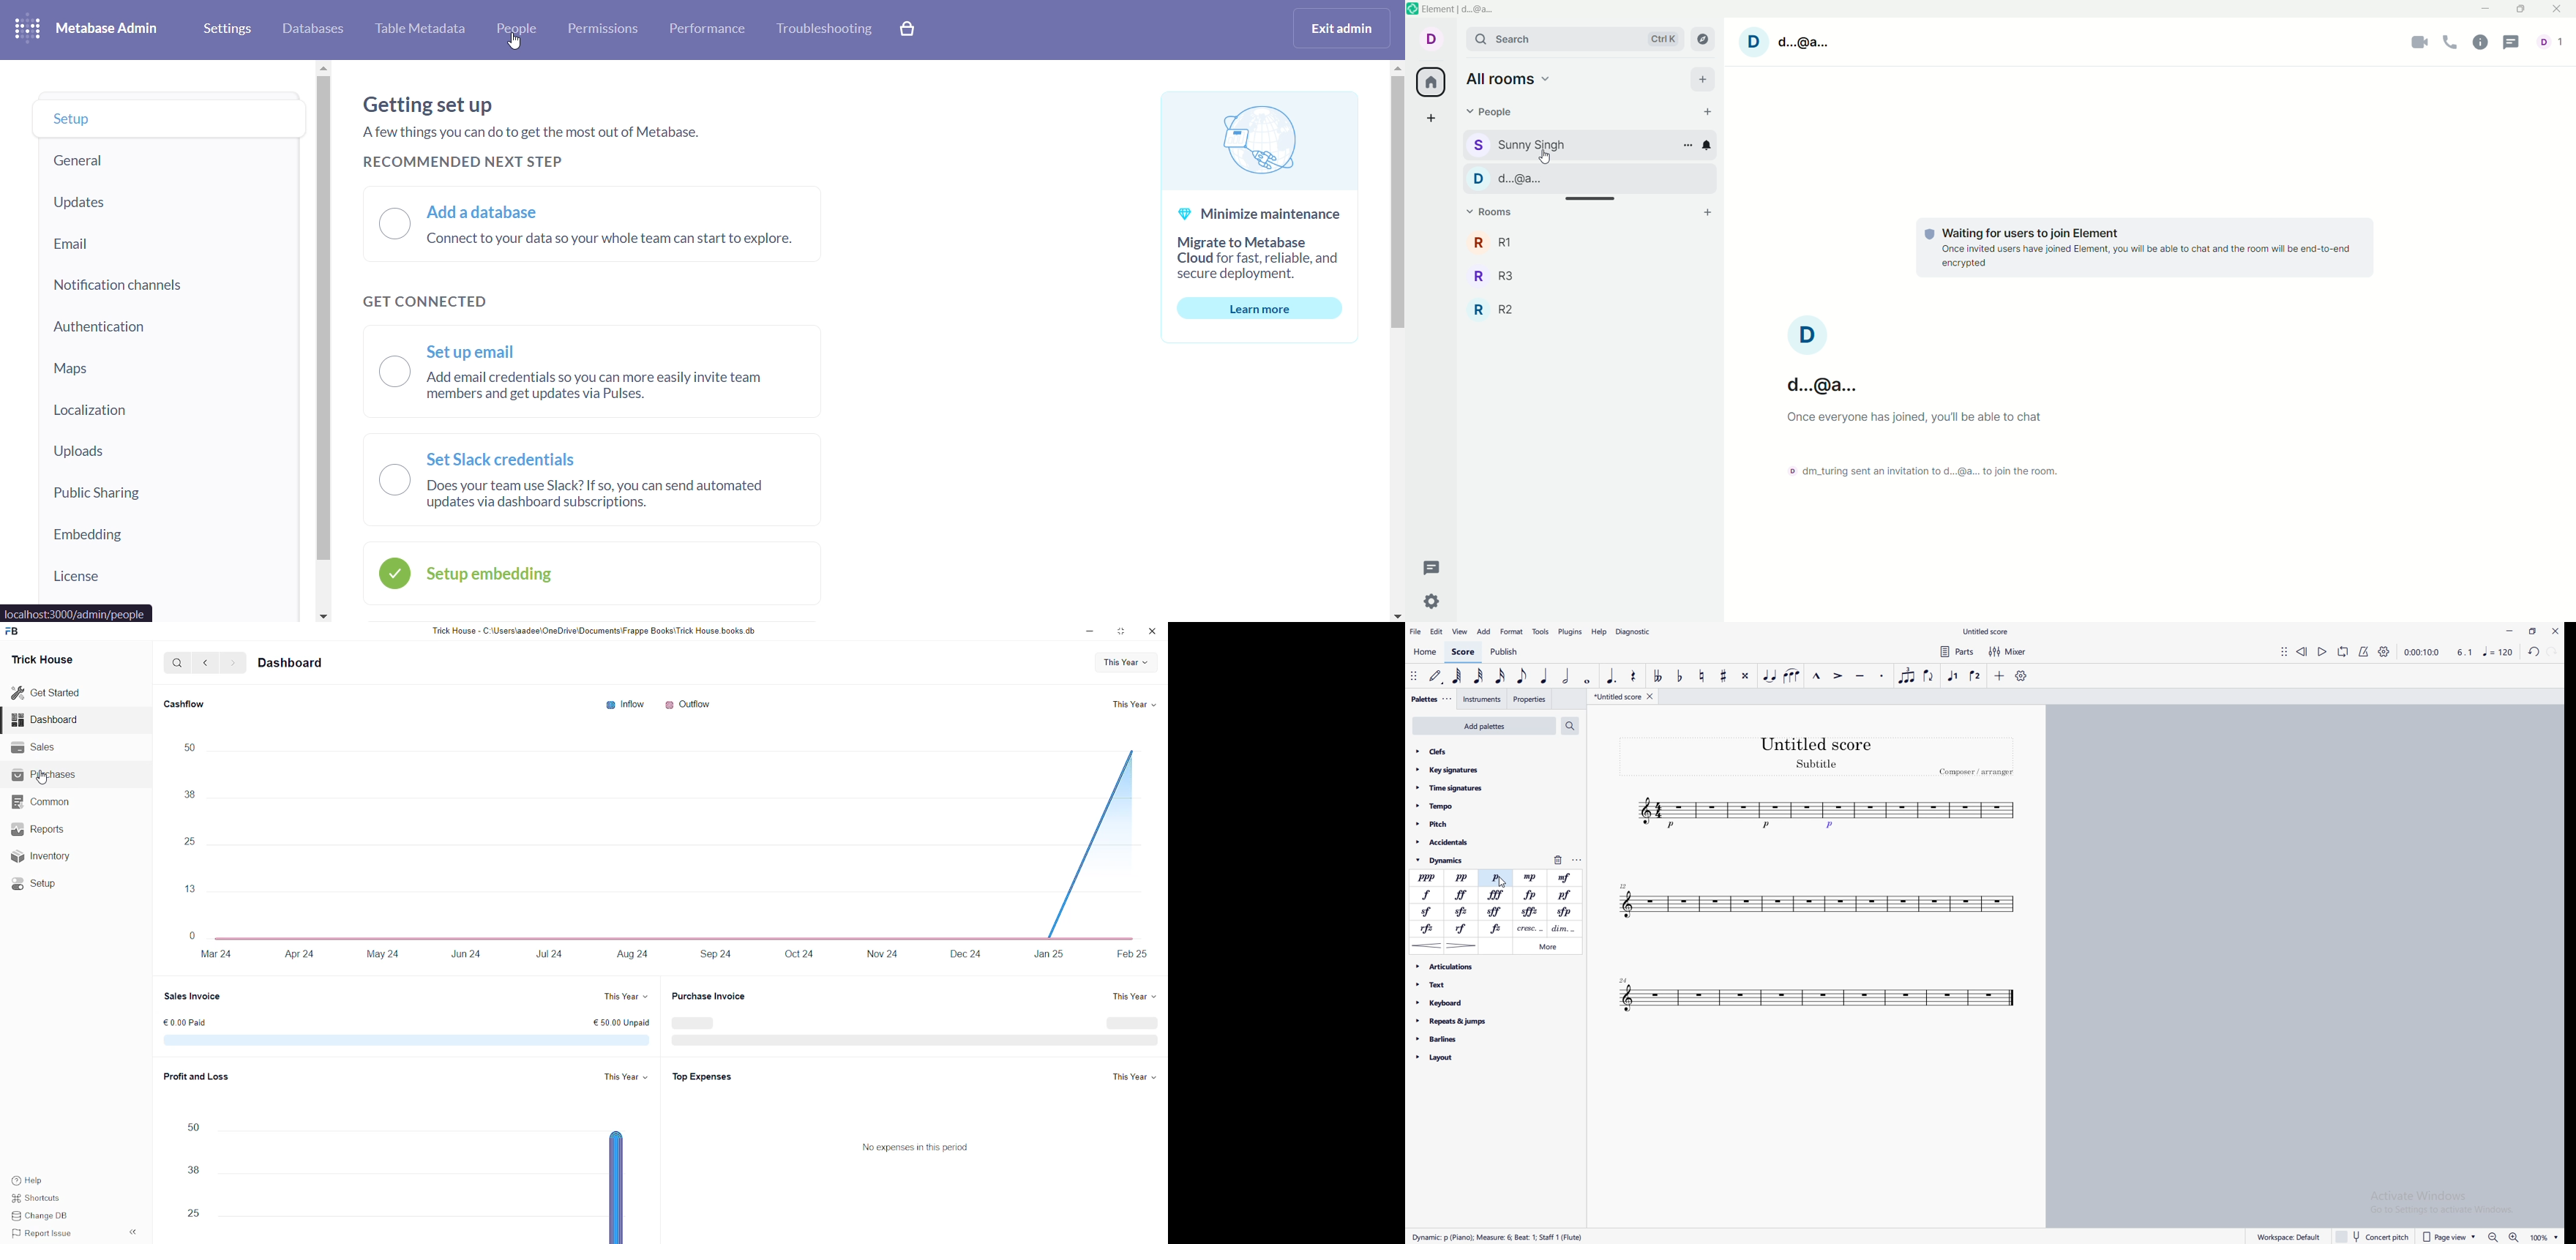  I want to click on Apr 24, so click(299, 954).